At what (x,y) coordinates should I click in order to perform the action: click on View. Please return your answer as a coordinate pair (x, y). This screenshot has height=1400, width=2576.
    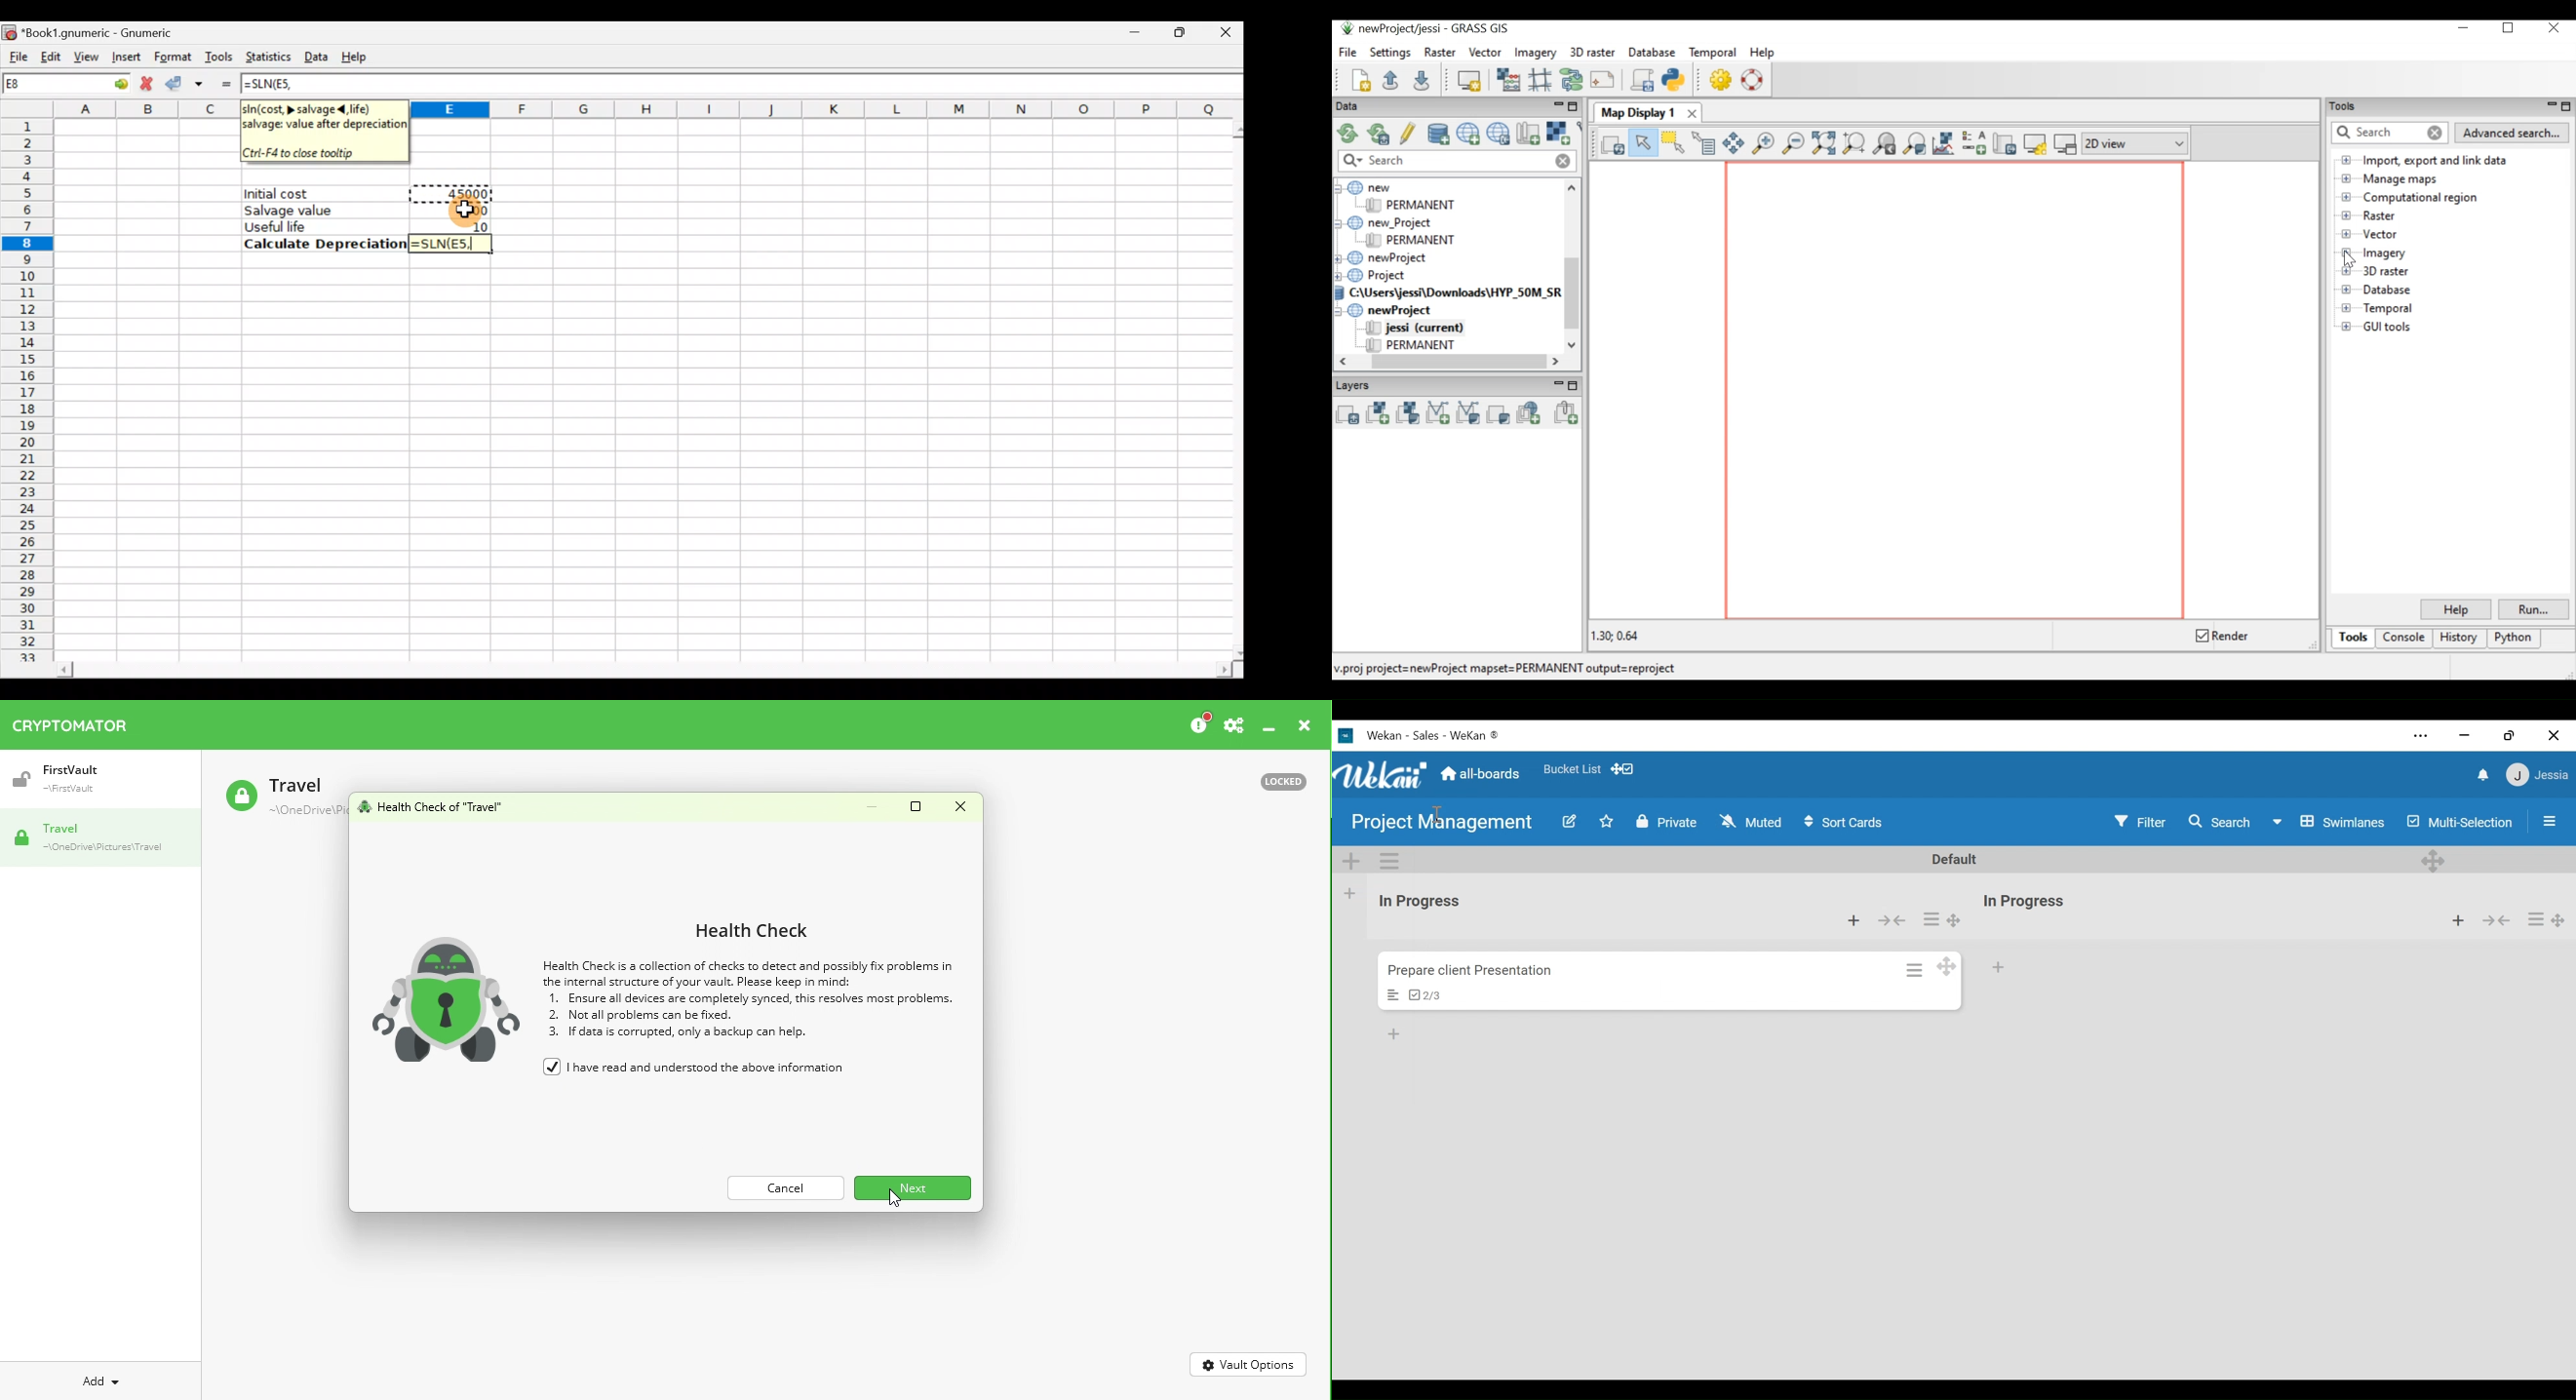
    Looking at the image, I should click on (86, 54).